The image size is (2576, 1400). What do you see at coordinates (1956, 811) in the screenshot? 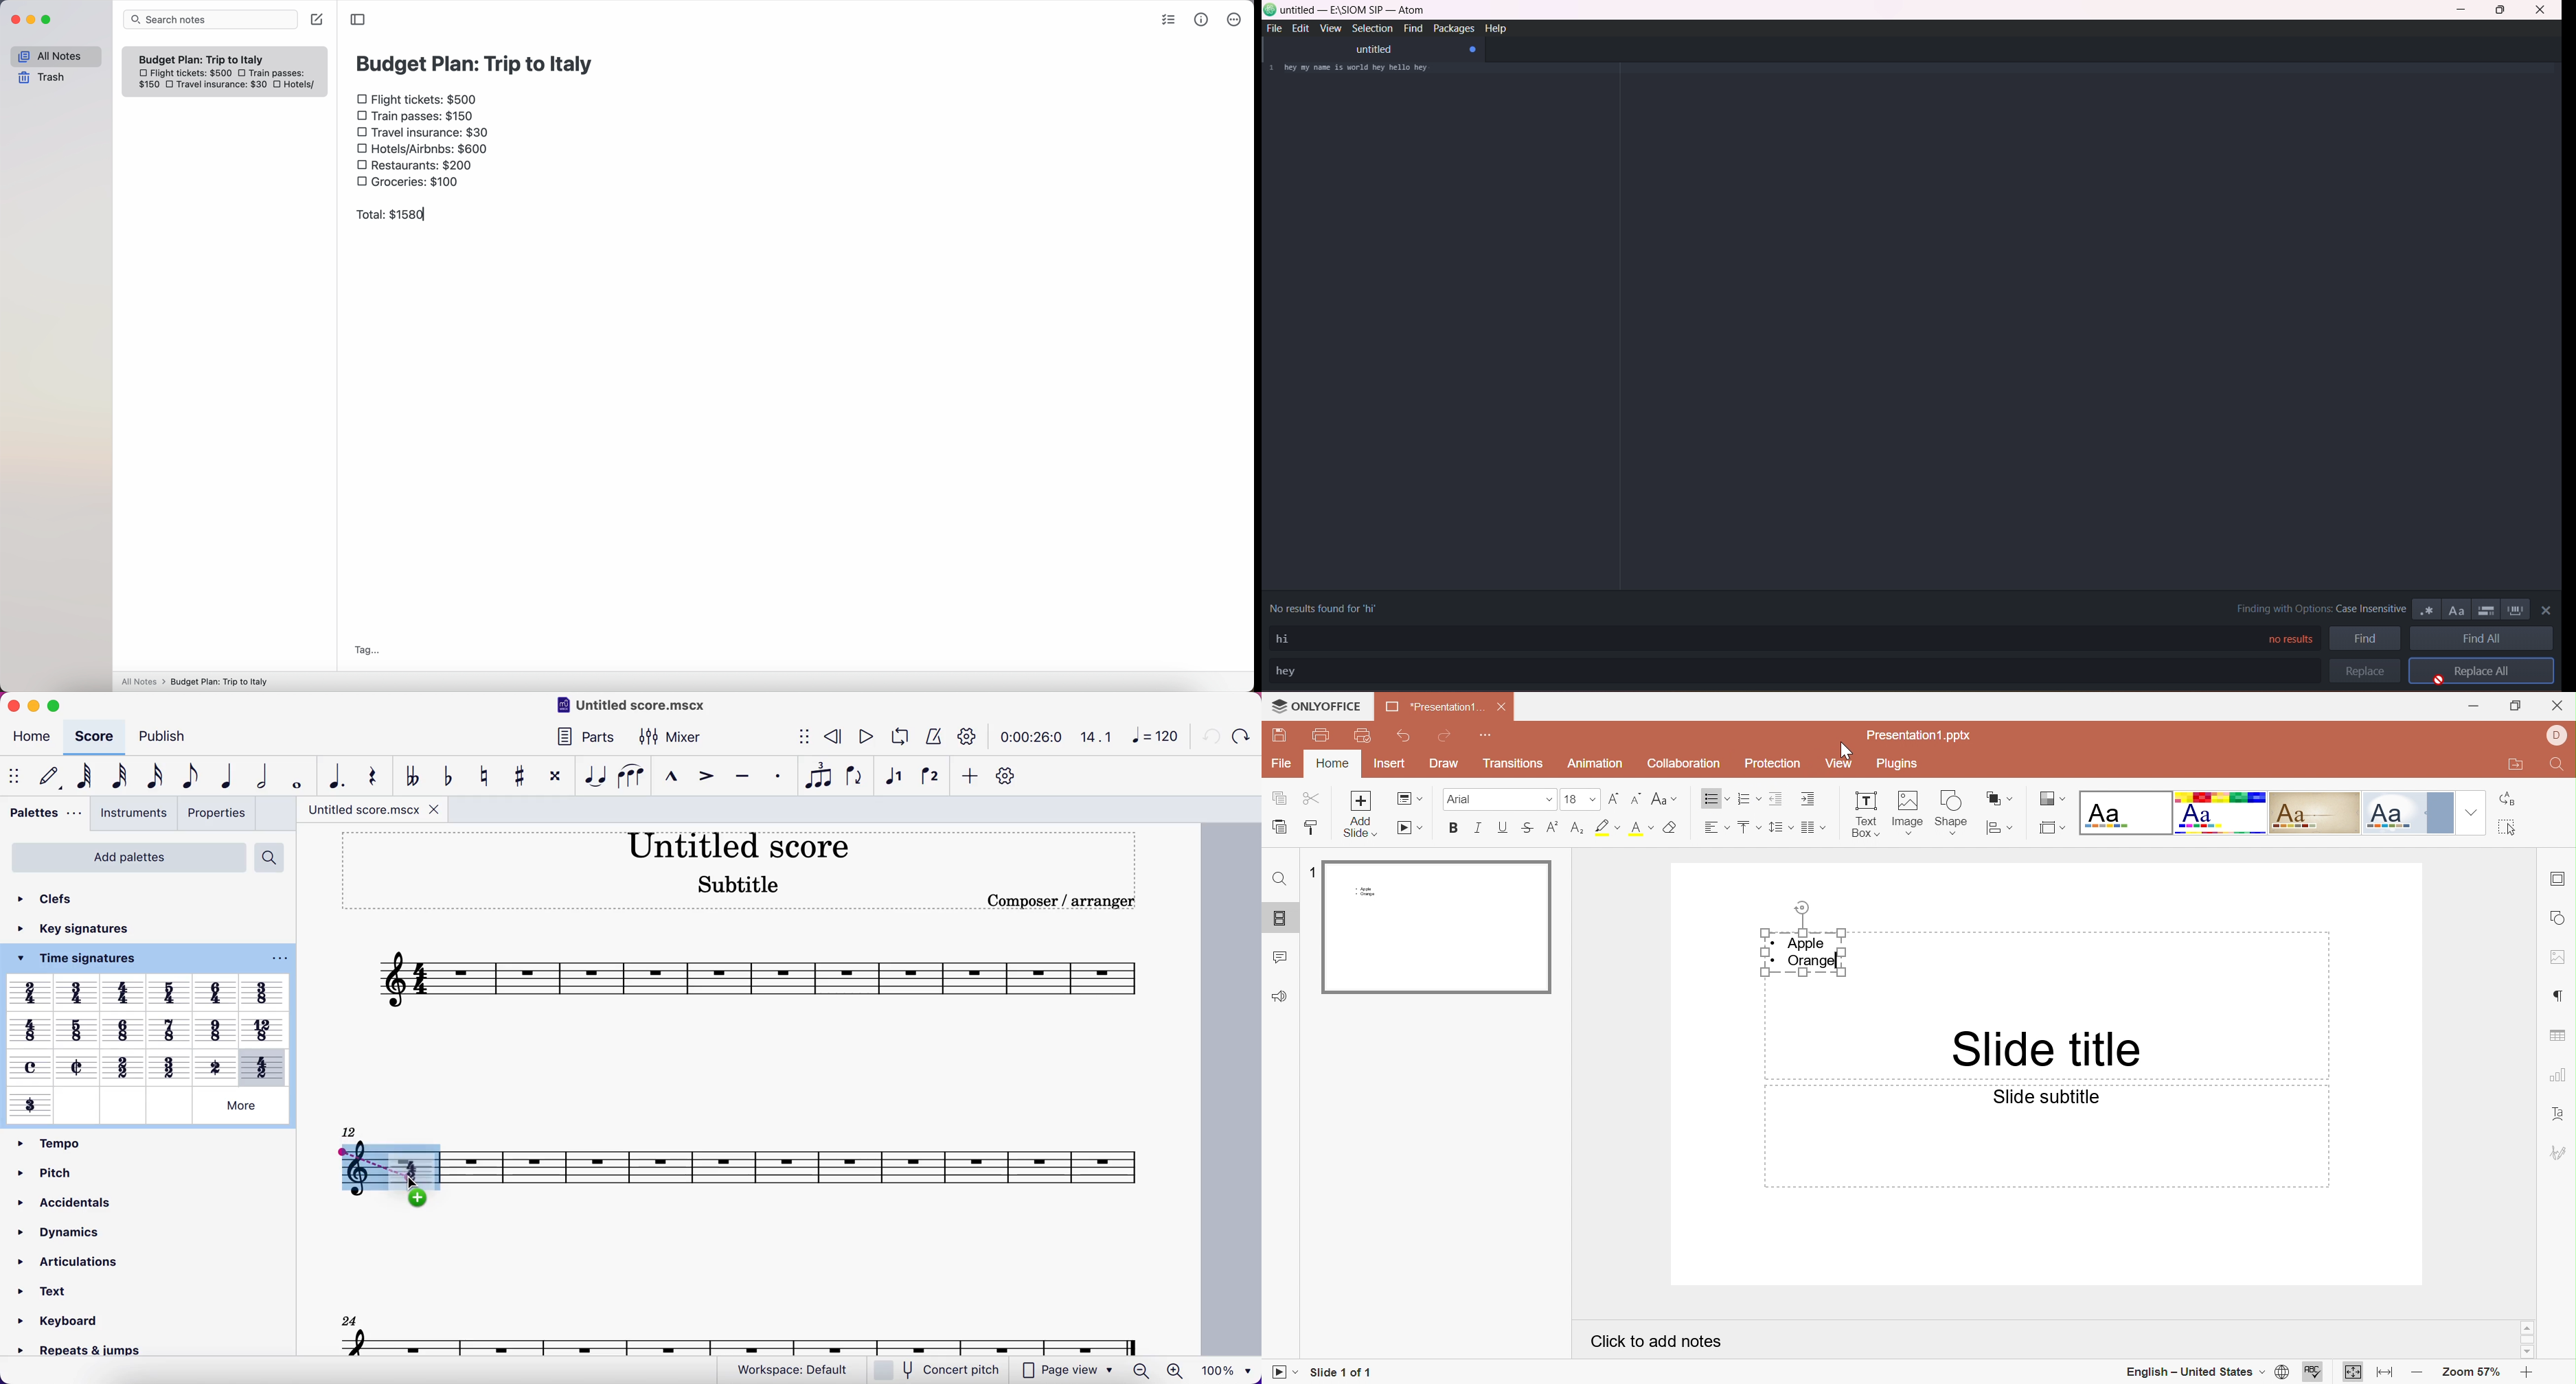
I see `shape` at bounding box center [1956, 811].